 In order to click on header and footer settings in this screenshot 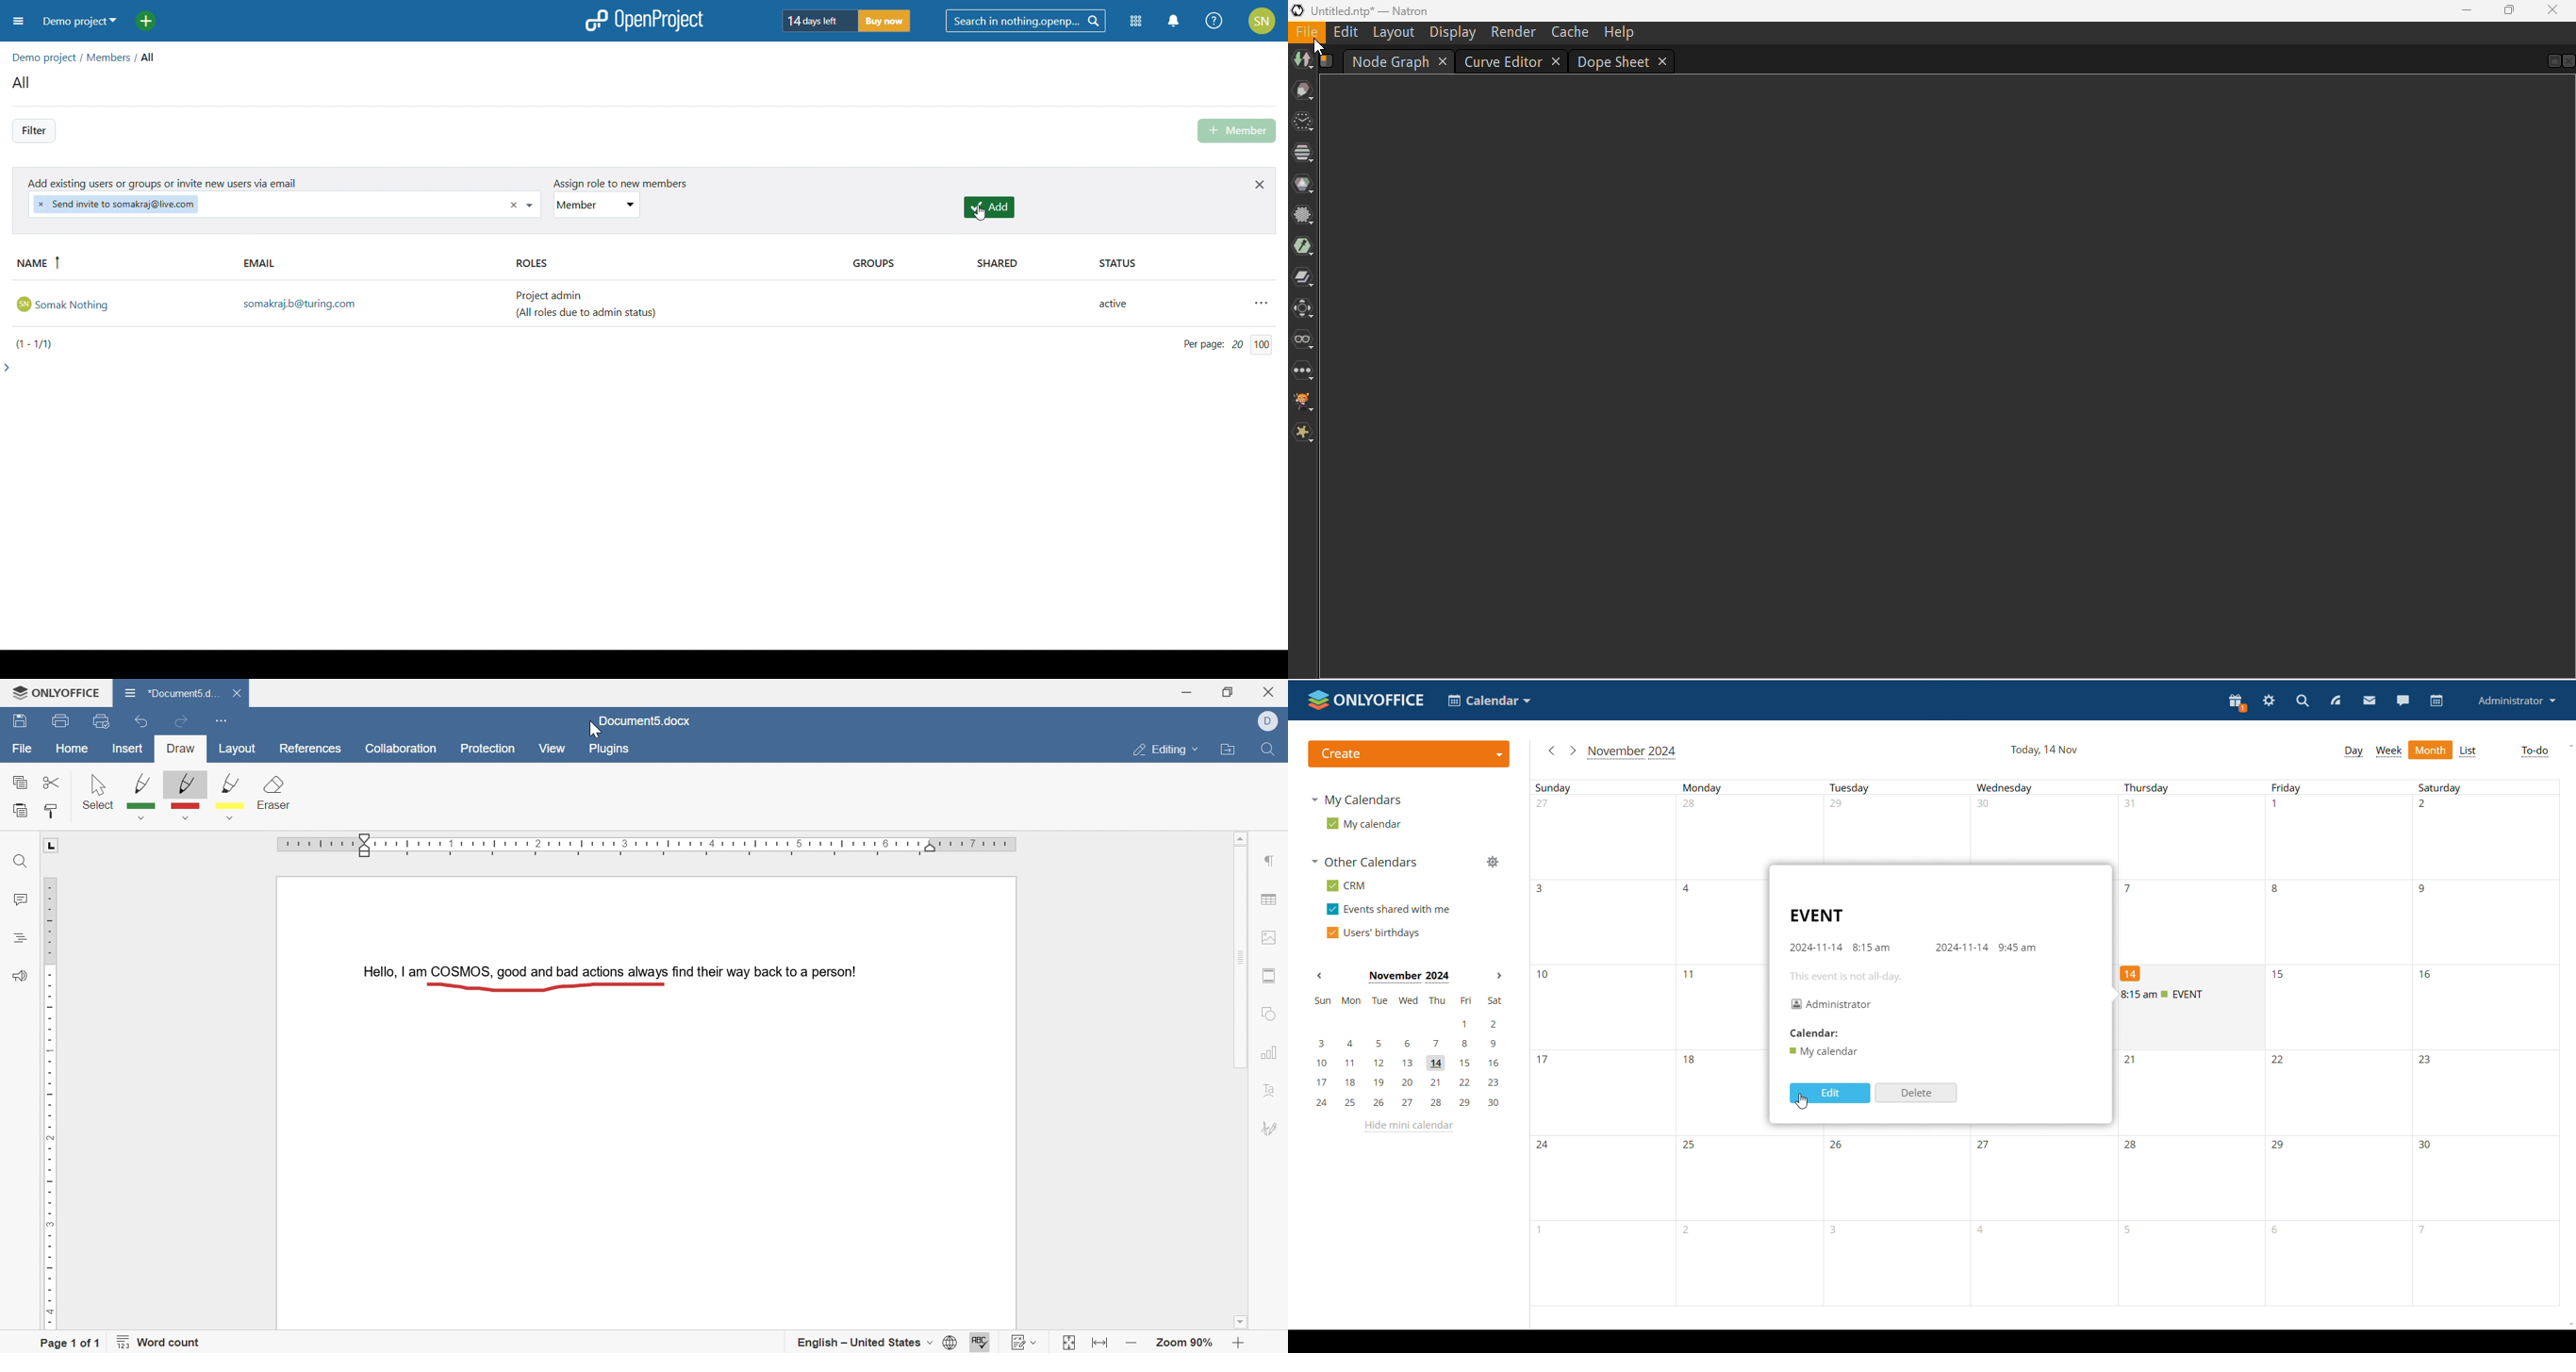, I will do `click(1269, 977)`.